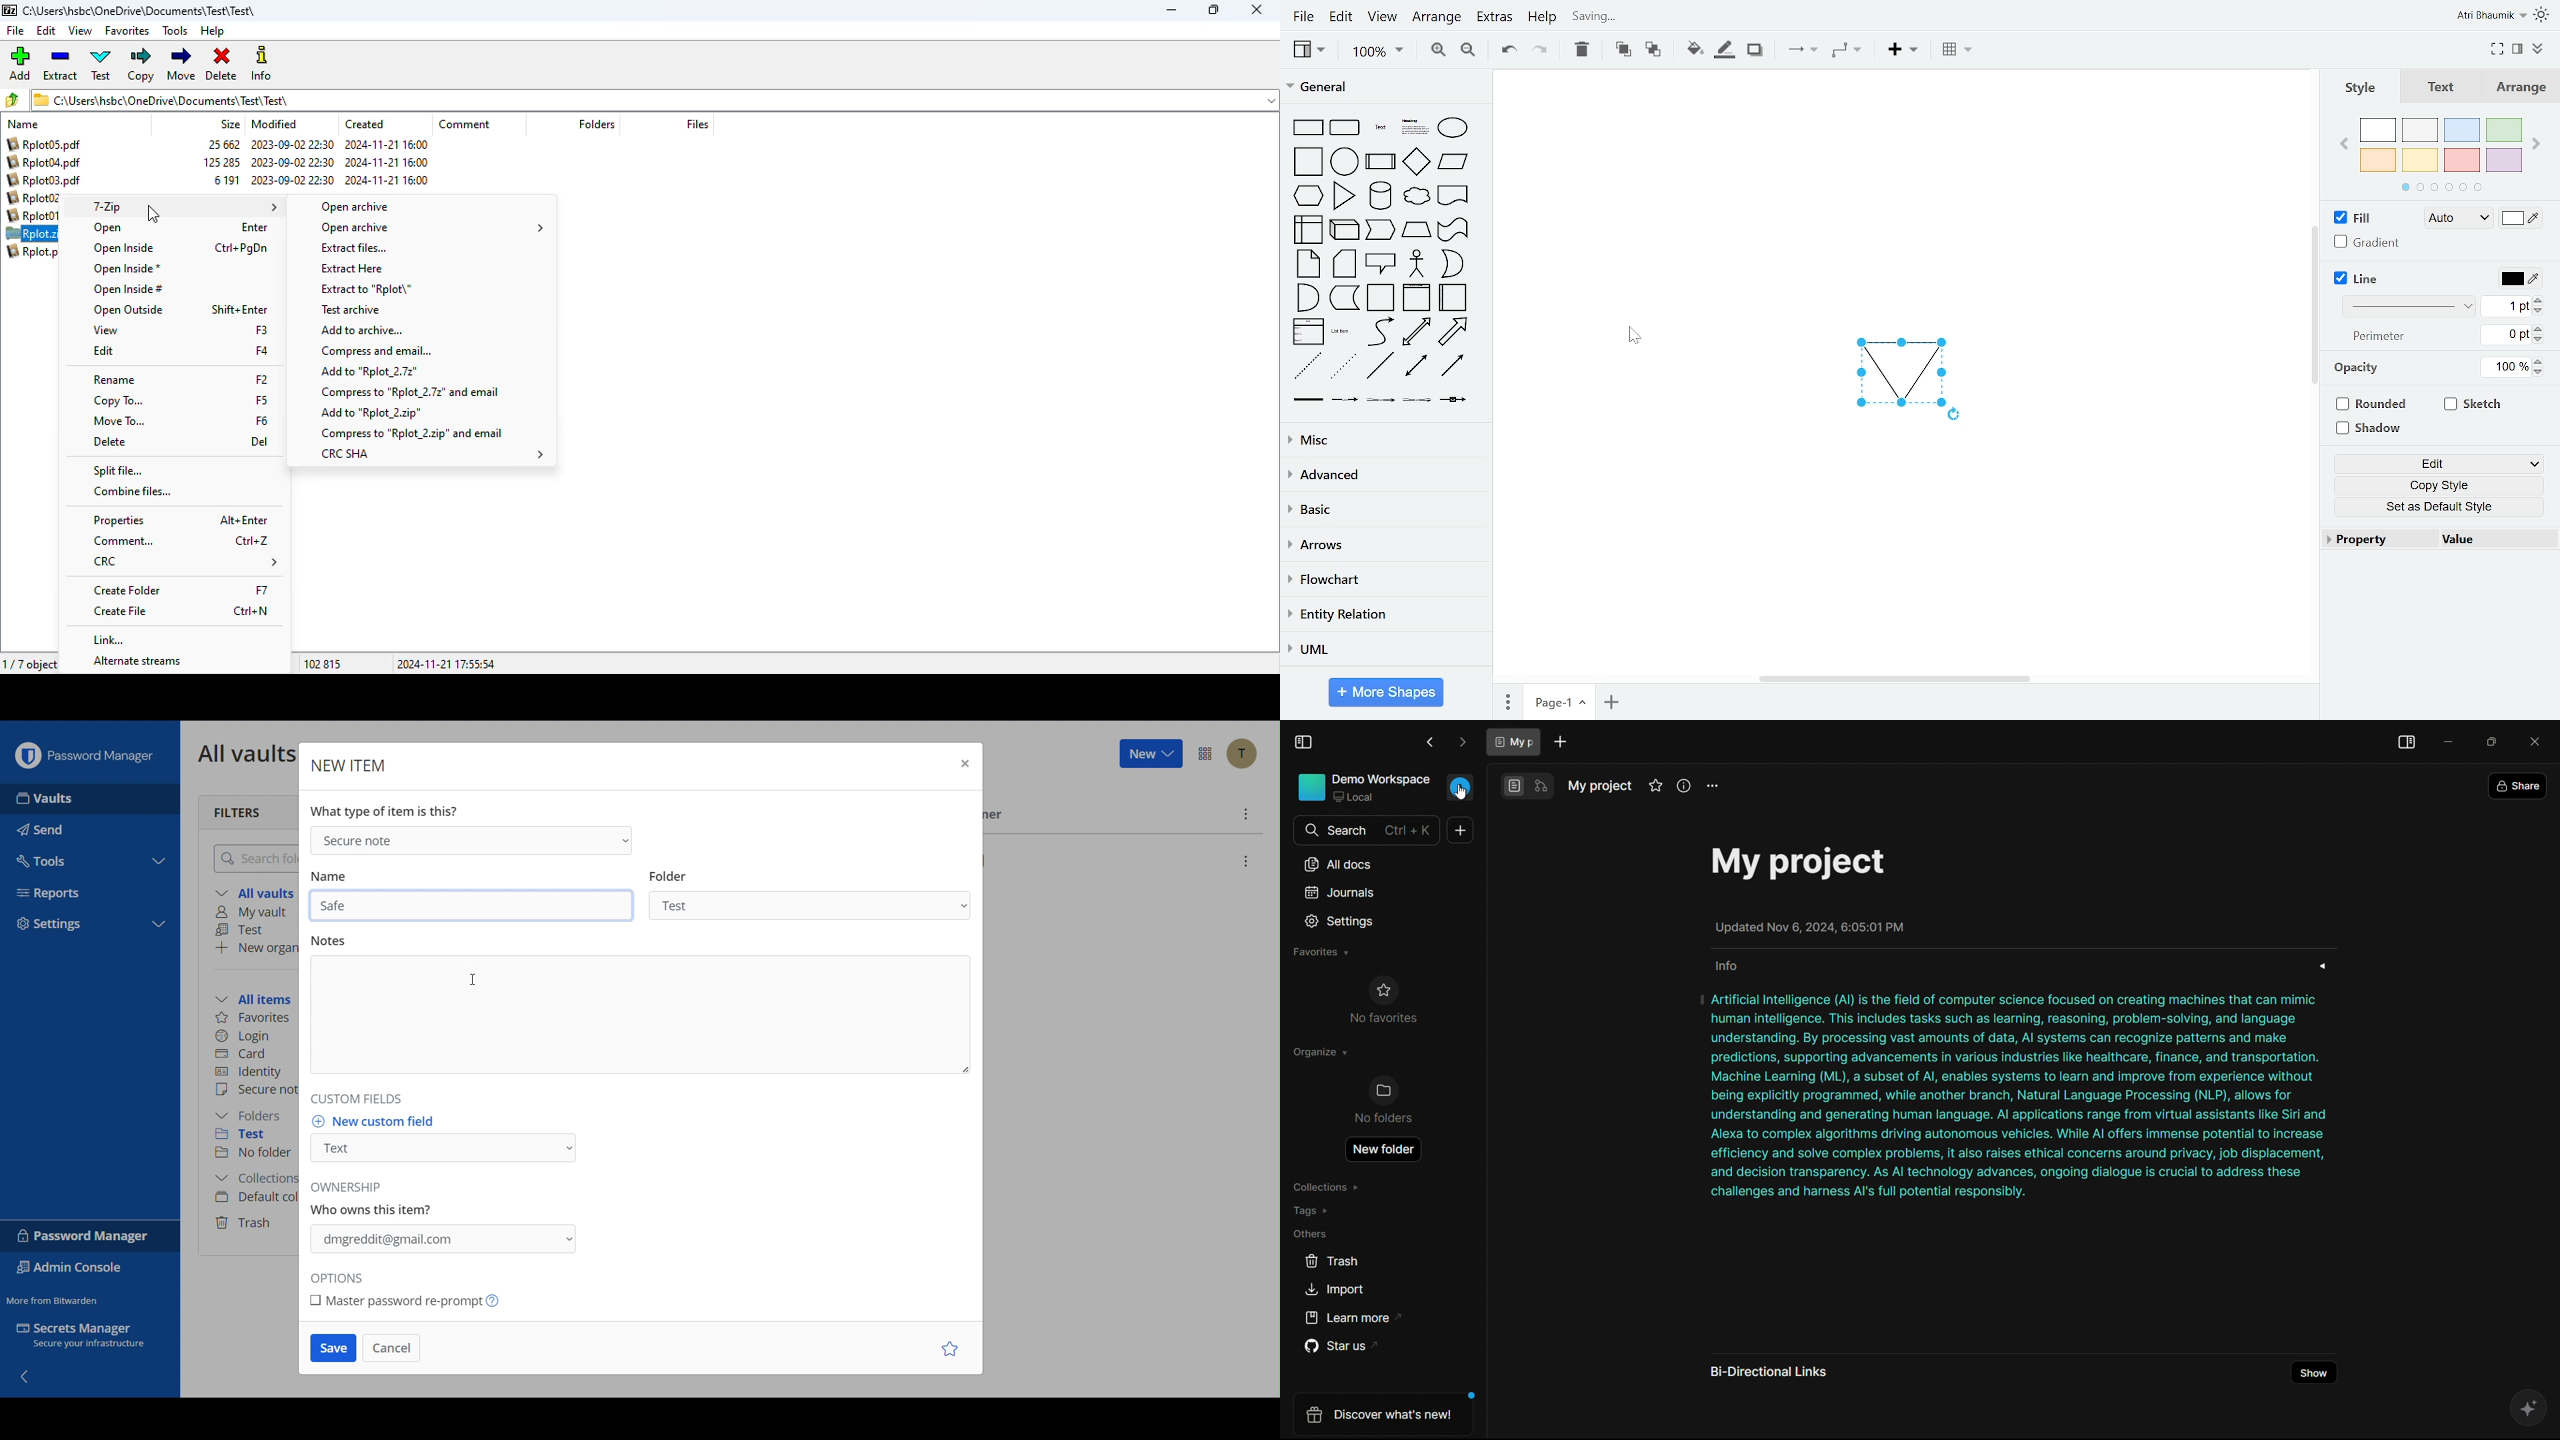 The height and width of the screenshot is (1456, 2576). What do you see at coordinates (54, 1298) in the screenshot?
I see `More from Bitwarden` at bounding box center [54, 1298].